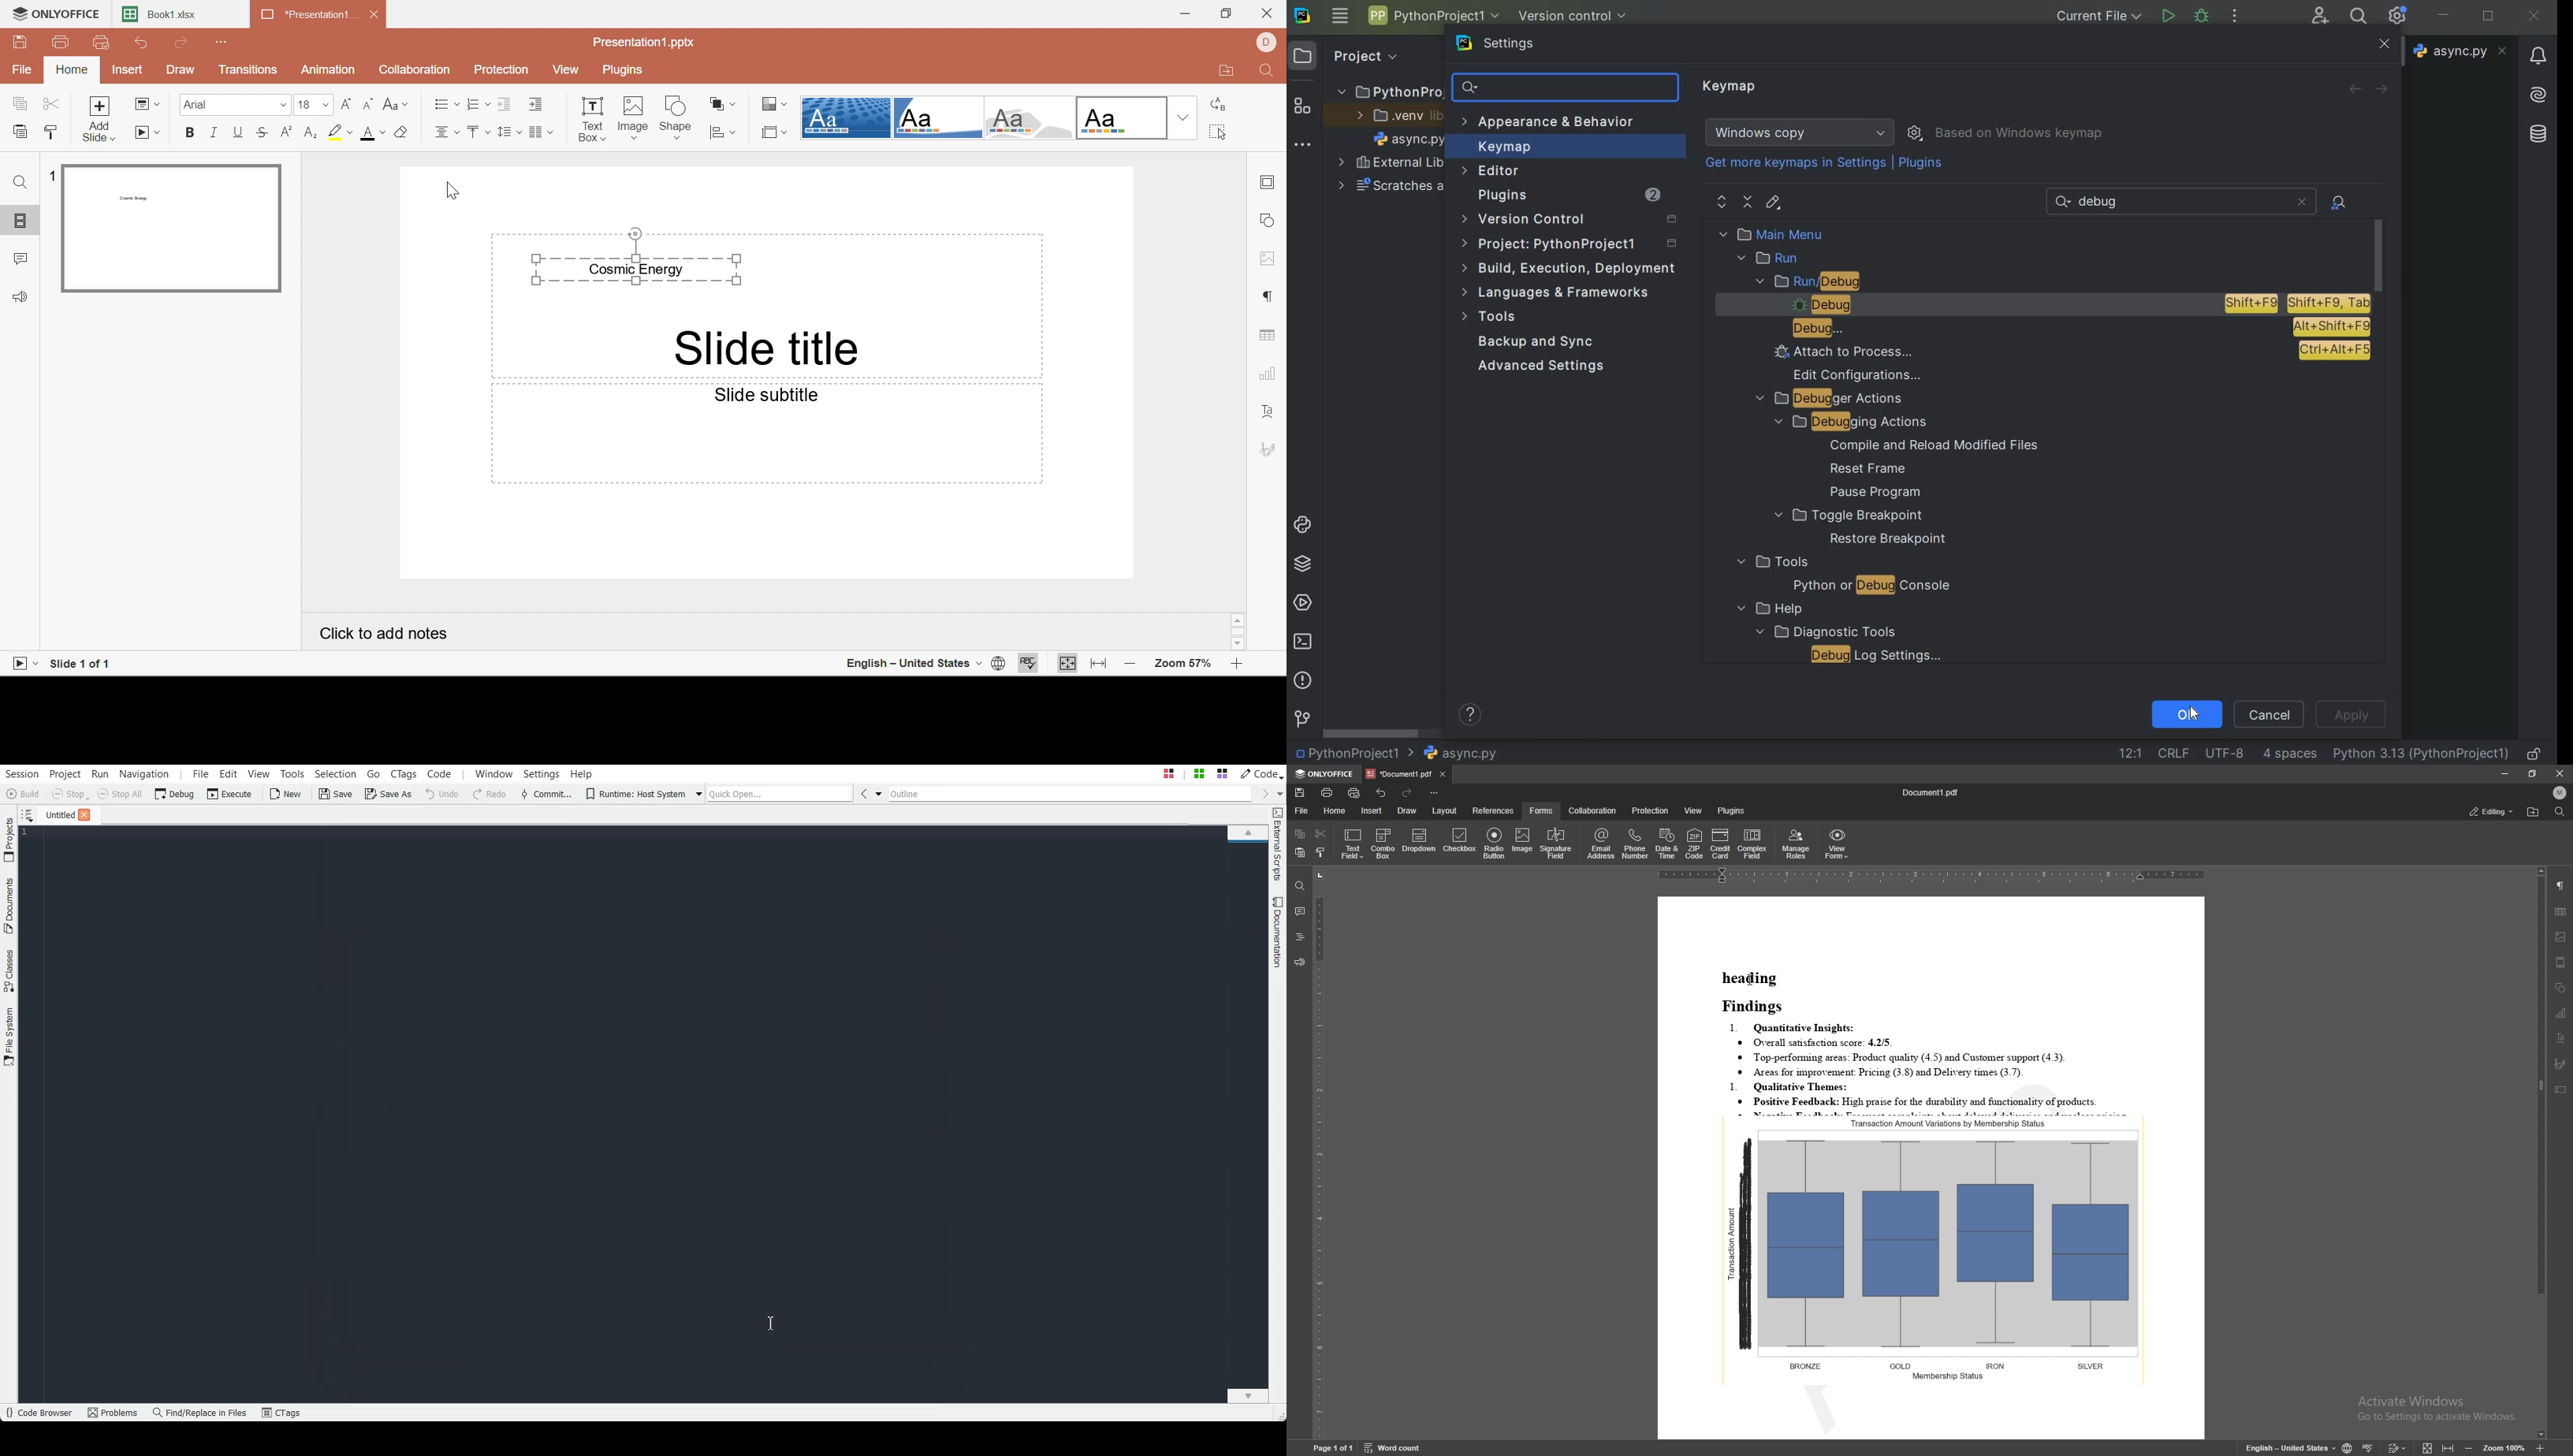  Describe the element at coordinates (767, 348) in the screenshot. I see `Slide title` at that location.